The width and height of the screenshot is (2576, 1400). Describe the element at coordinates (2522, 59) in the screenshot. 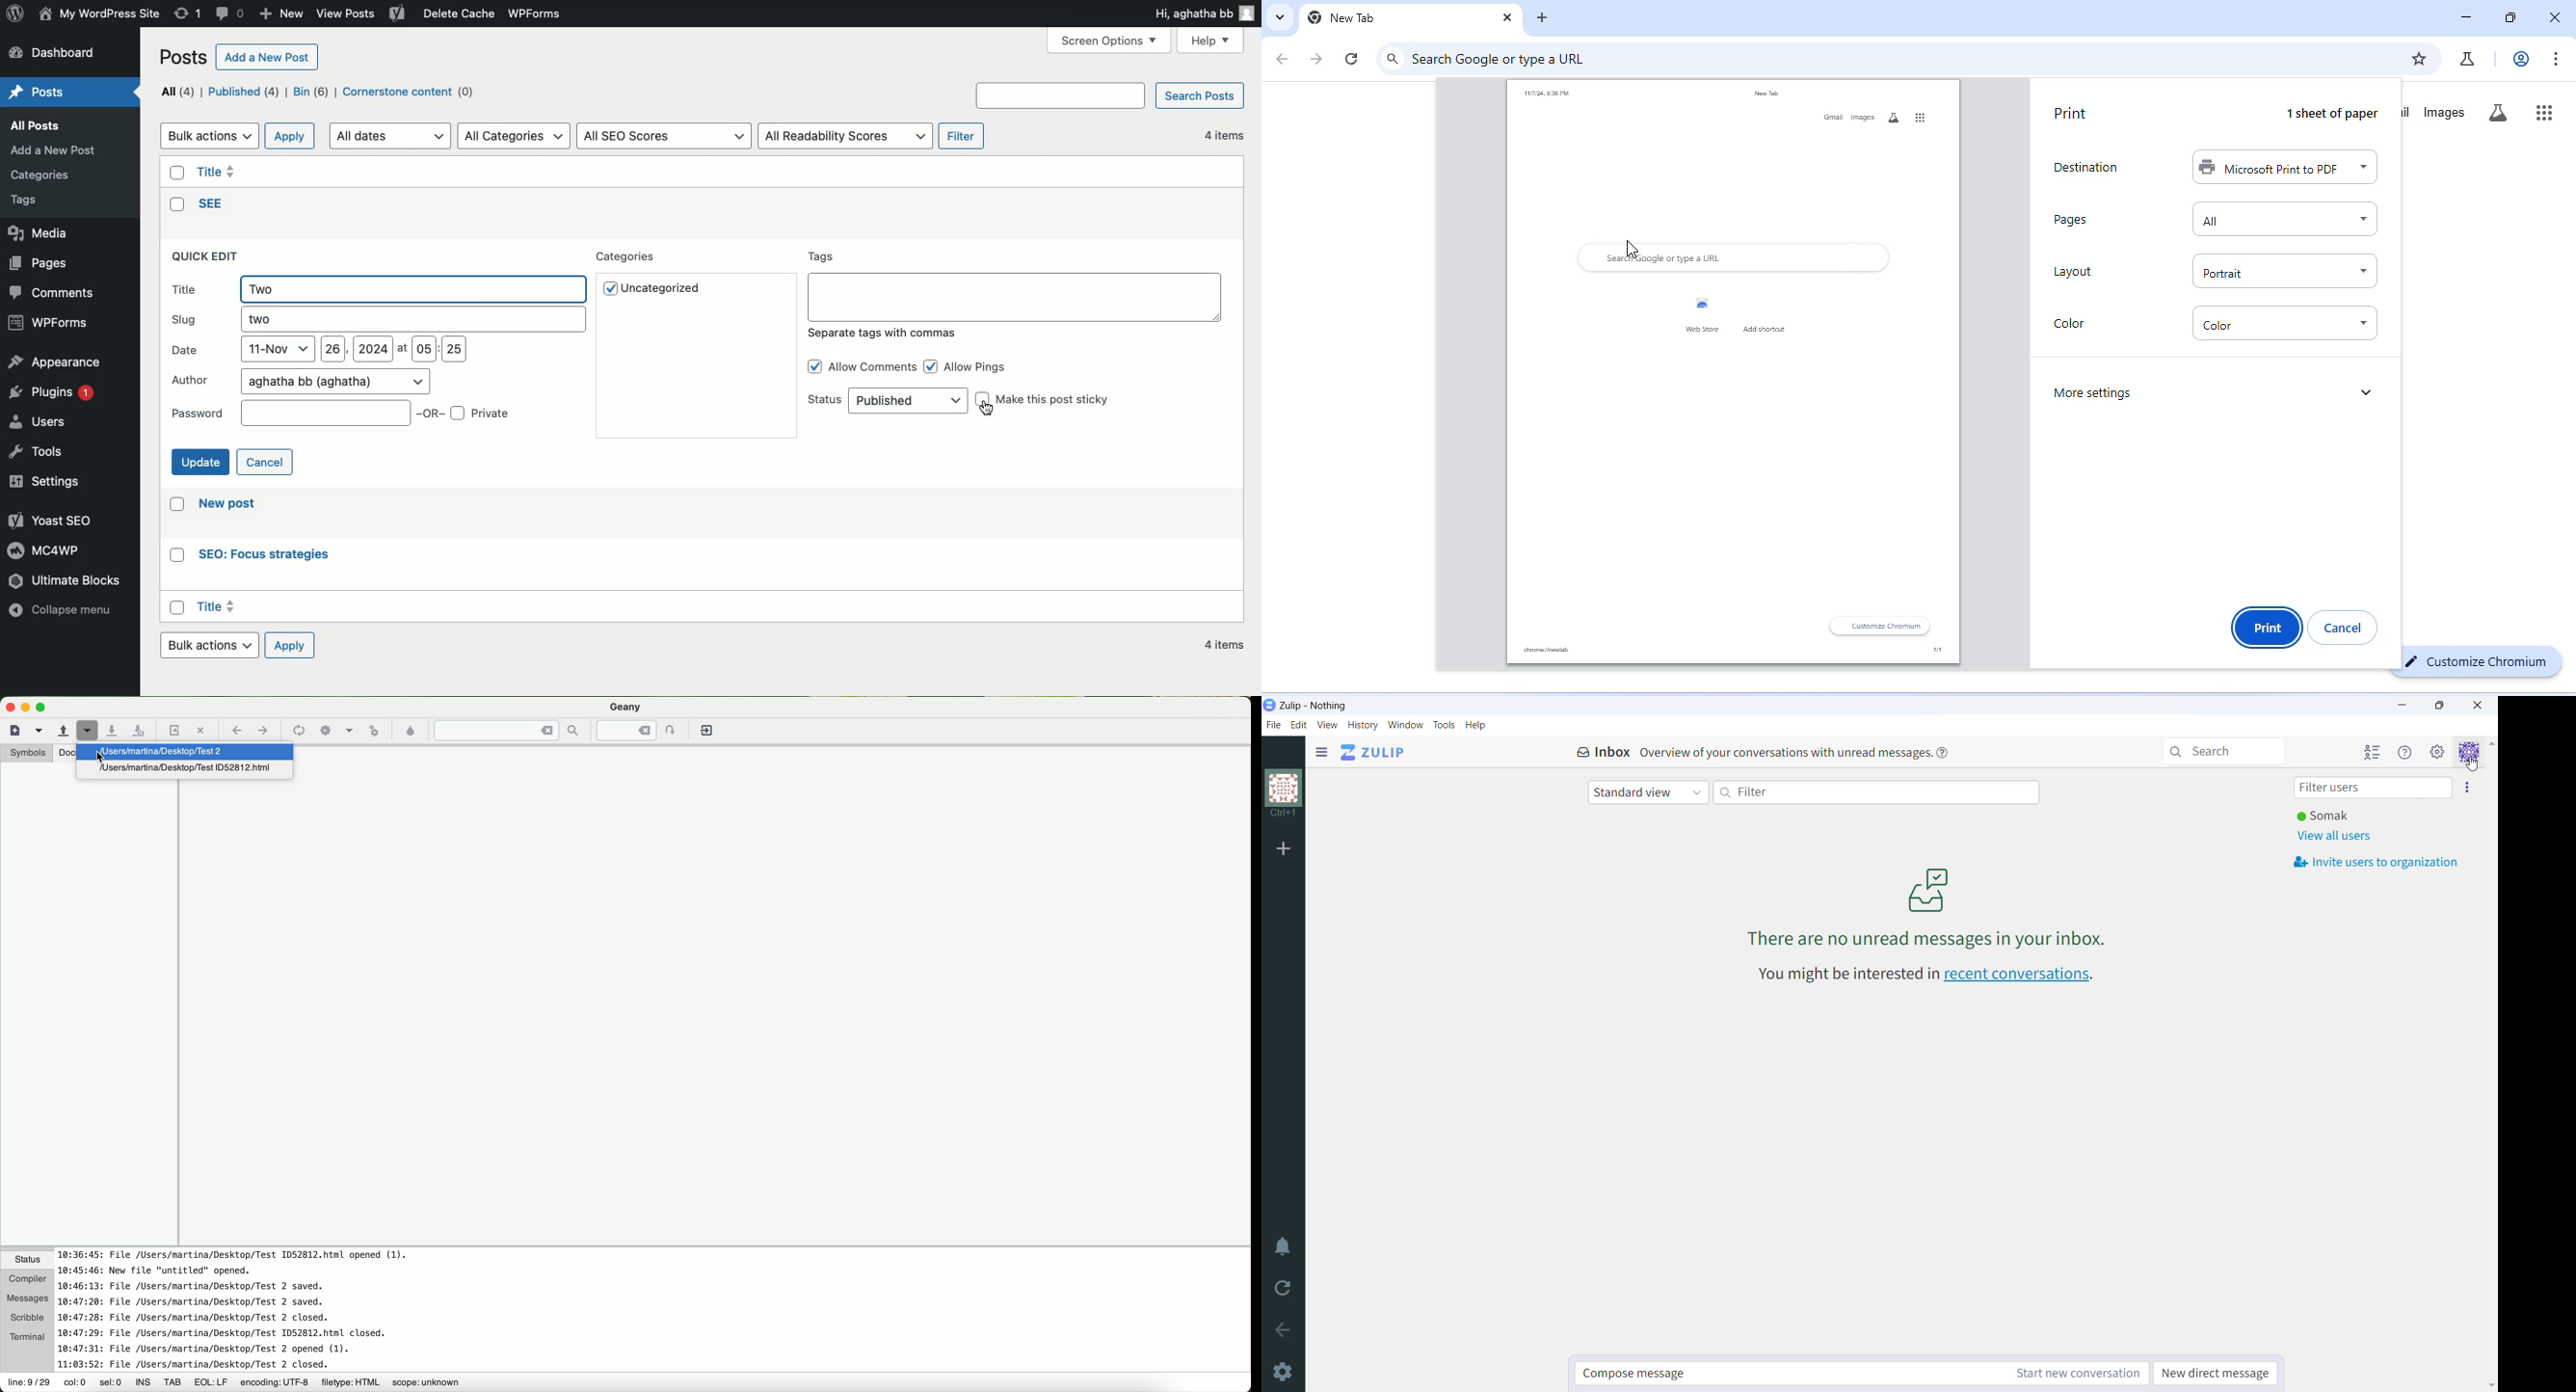

I see `account` at that location.